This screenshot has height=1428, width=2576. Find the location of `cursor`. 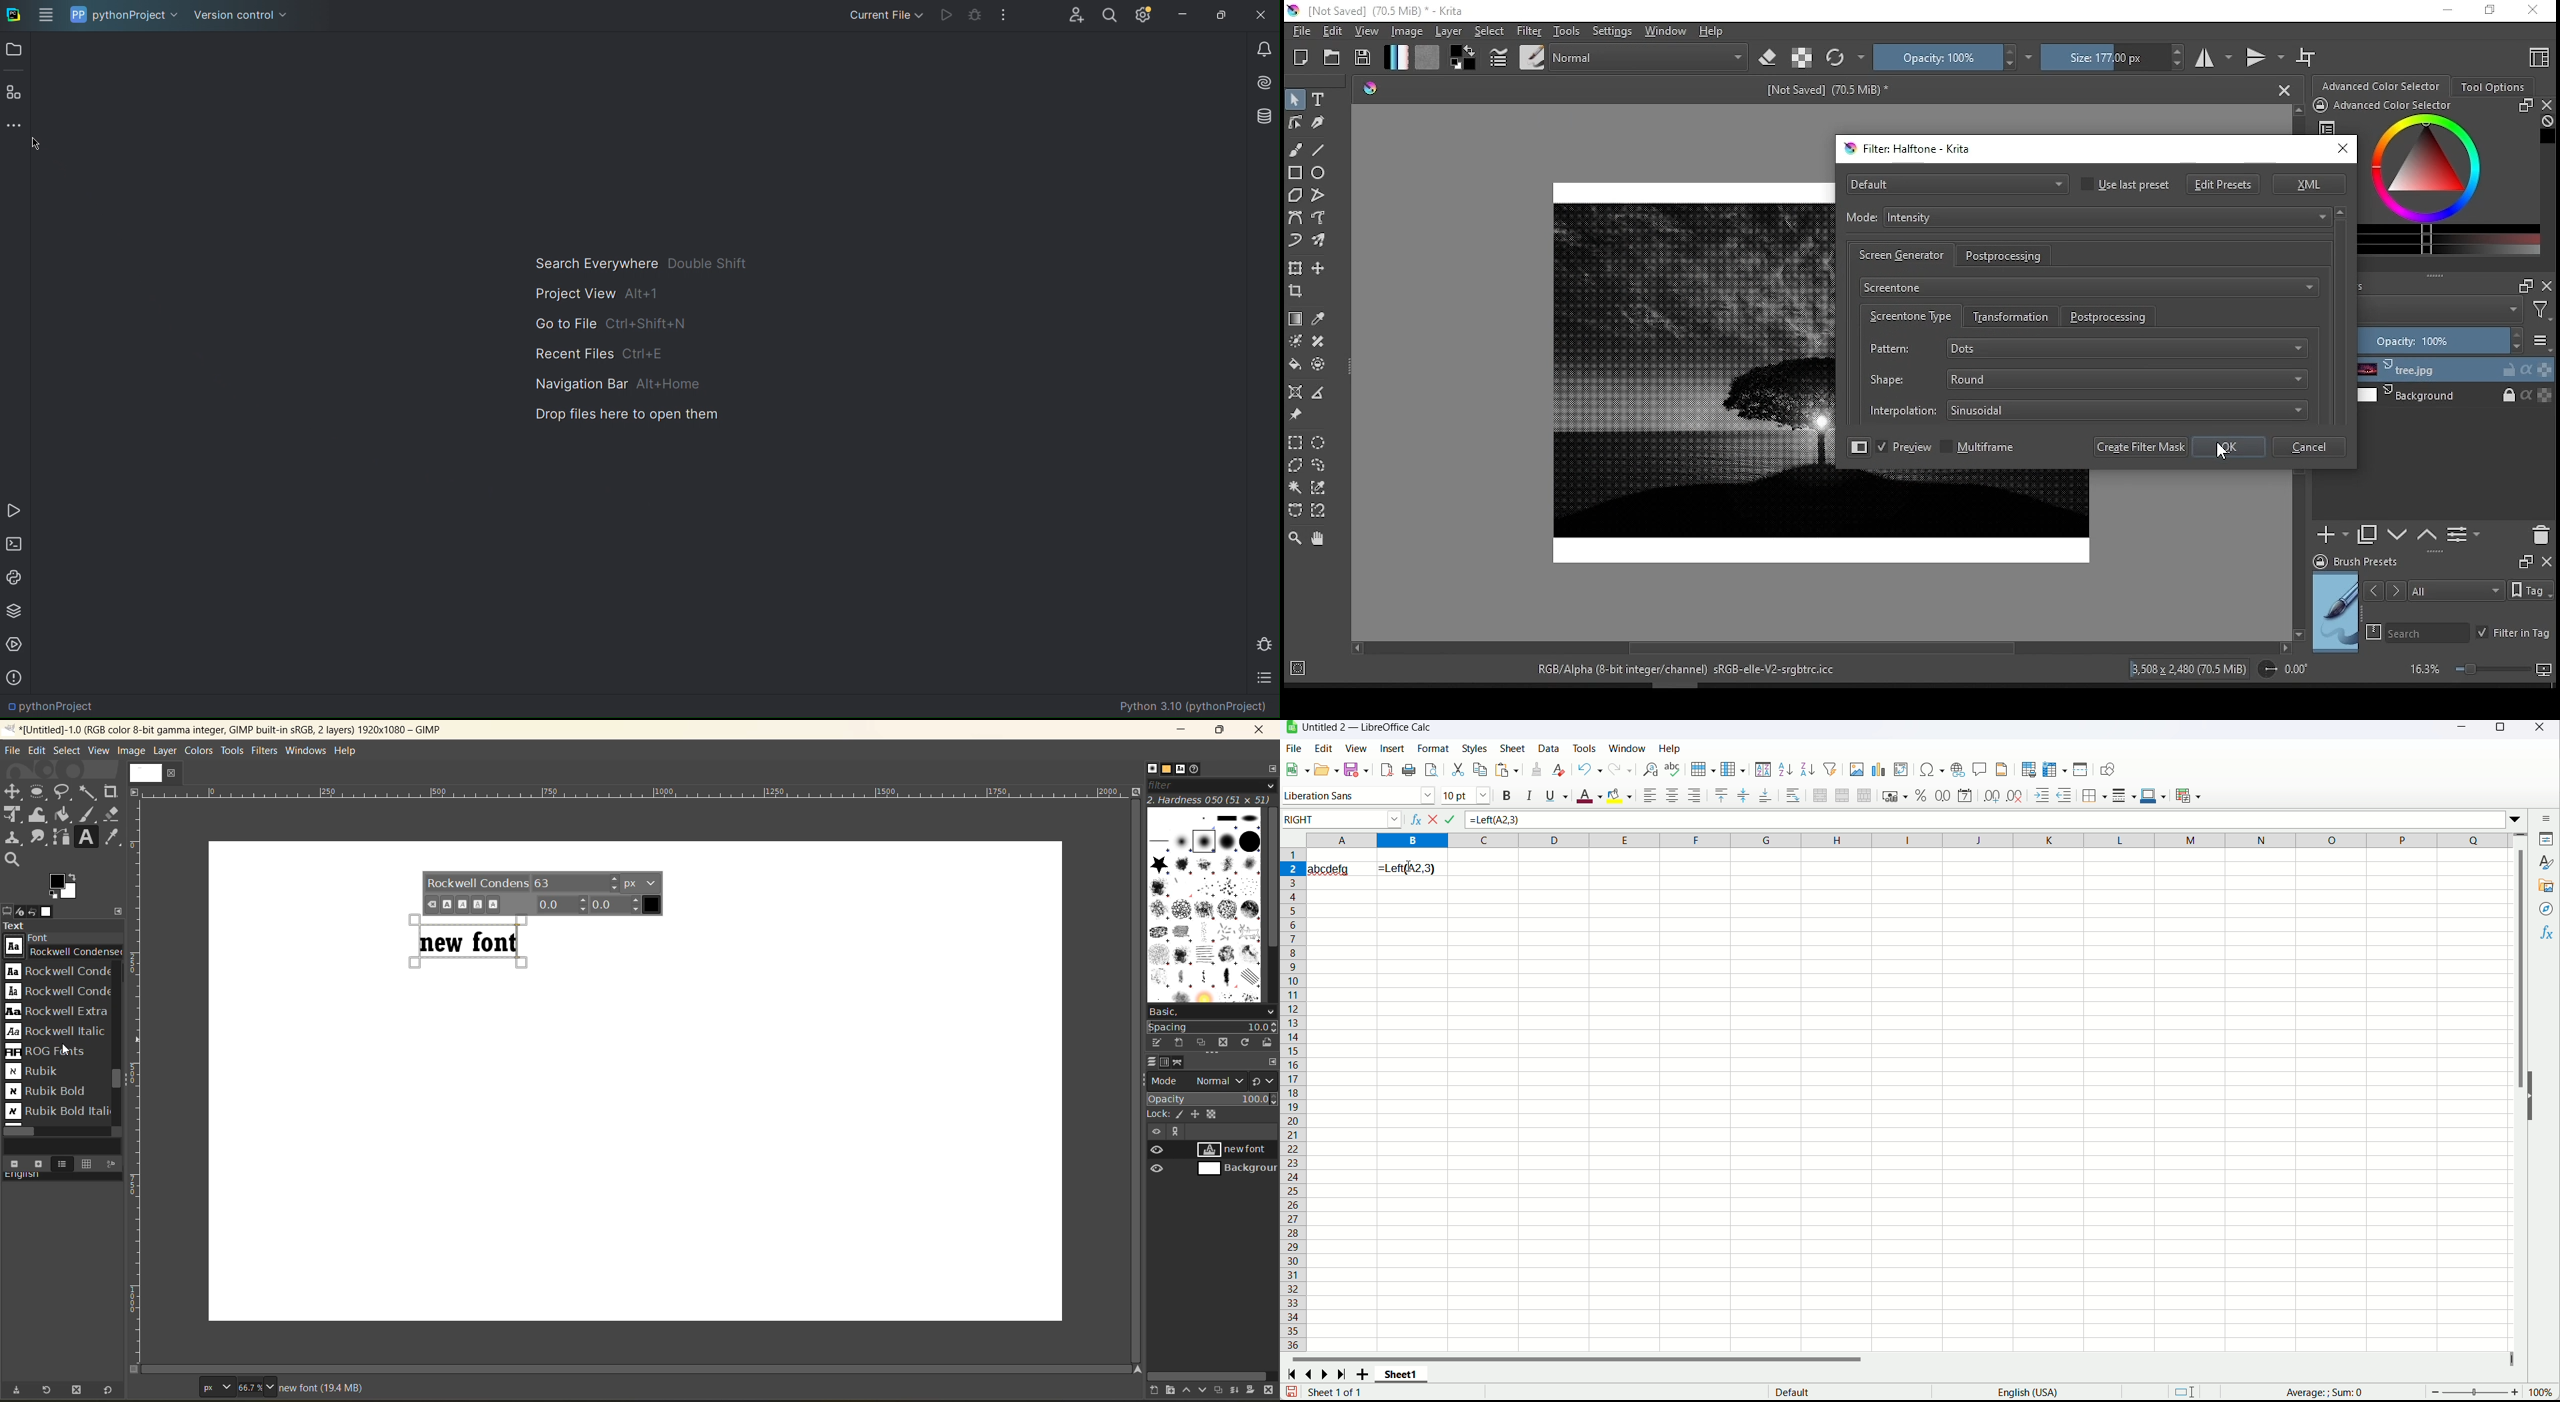

cursor is located at coordinates (1409, 864).